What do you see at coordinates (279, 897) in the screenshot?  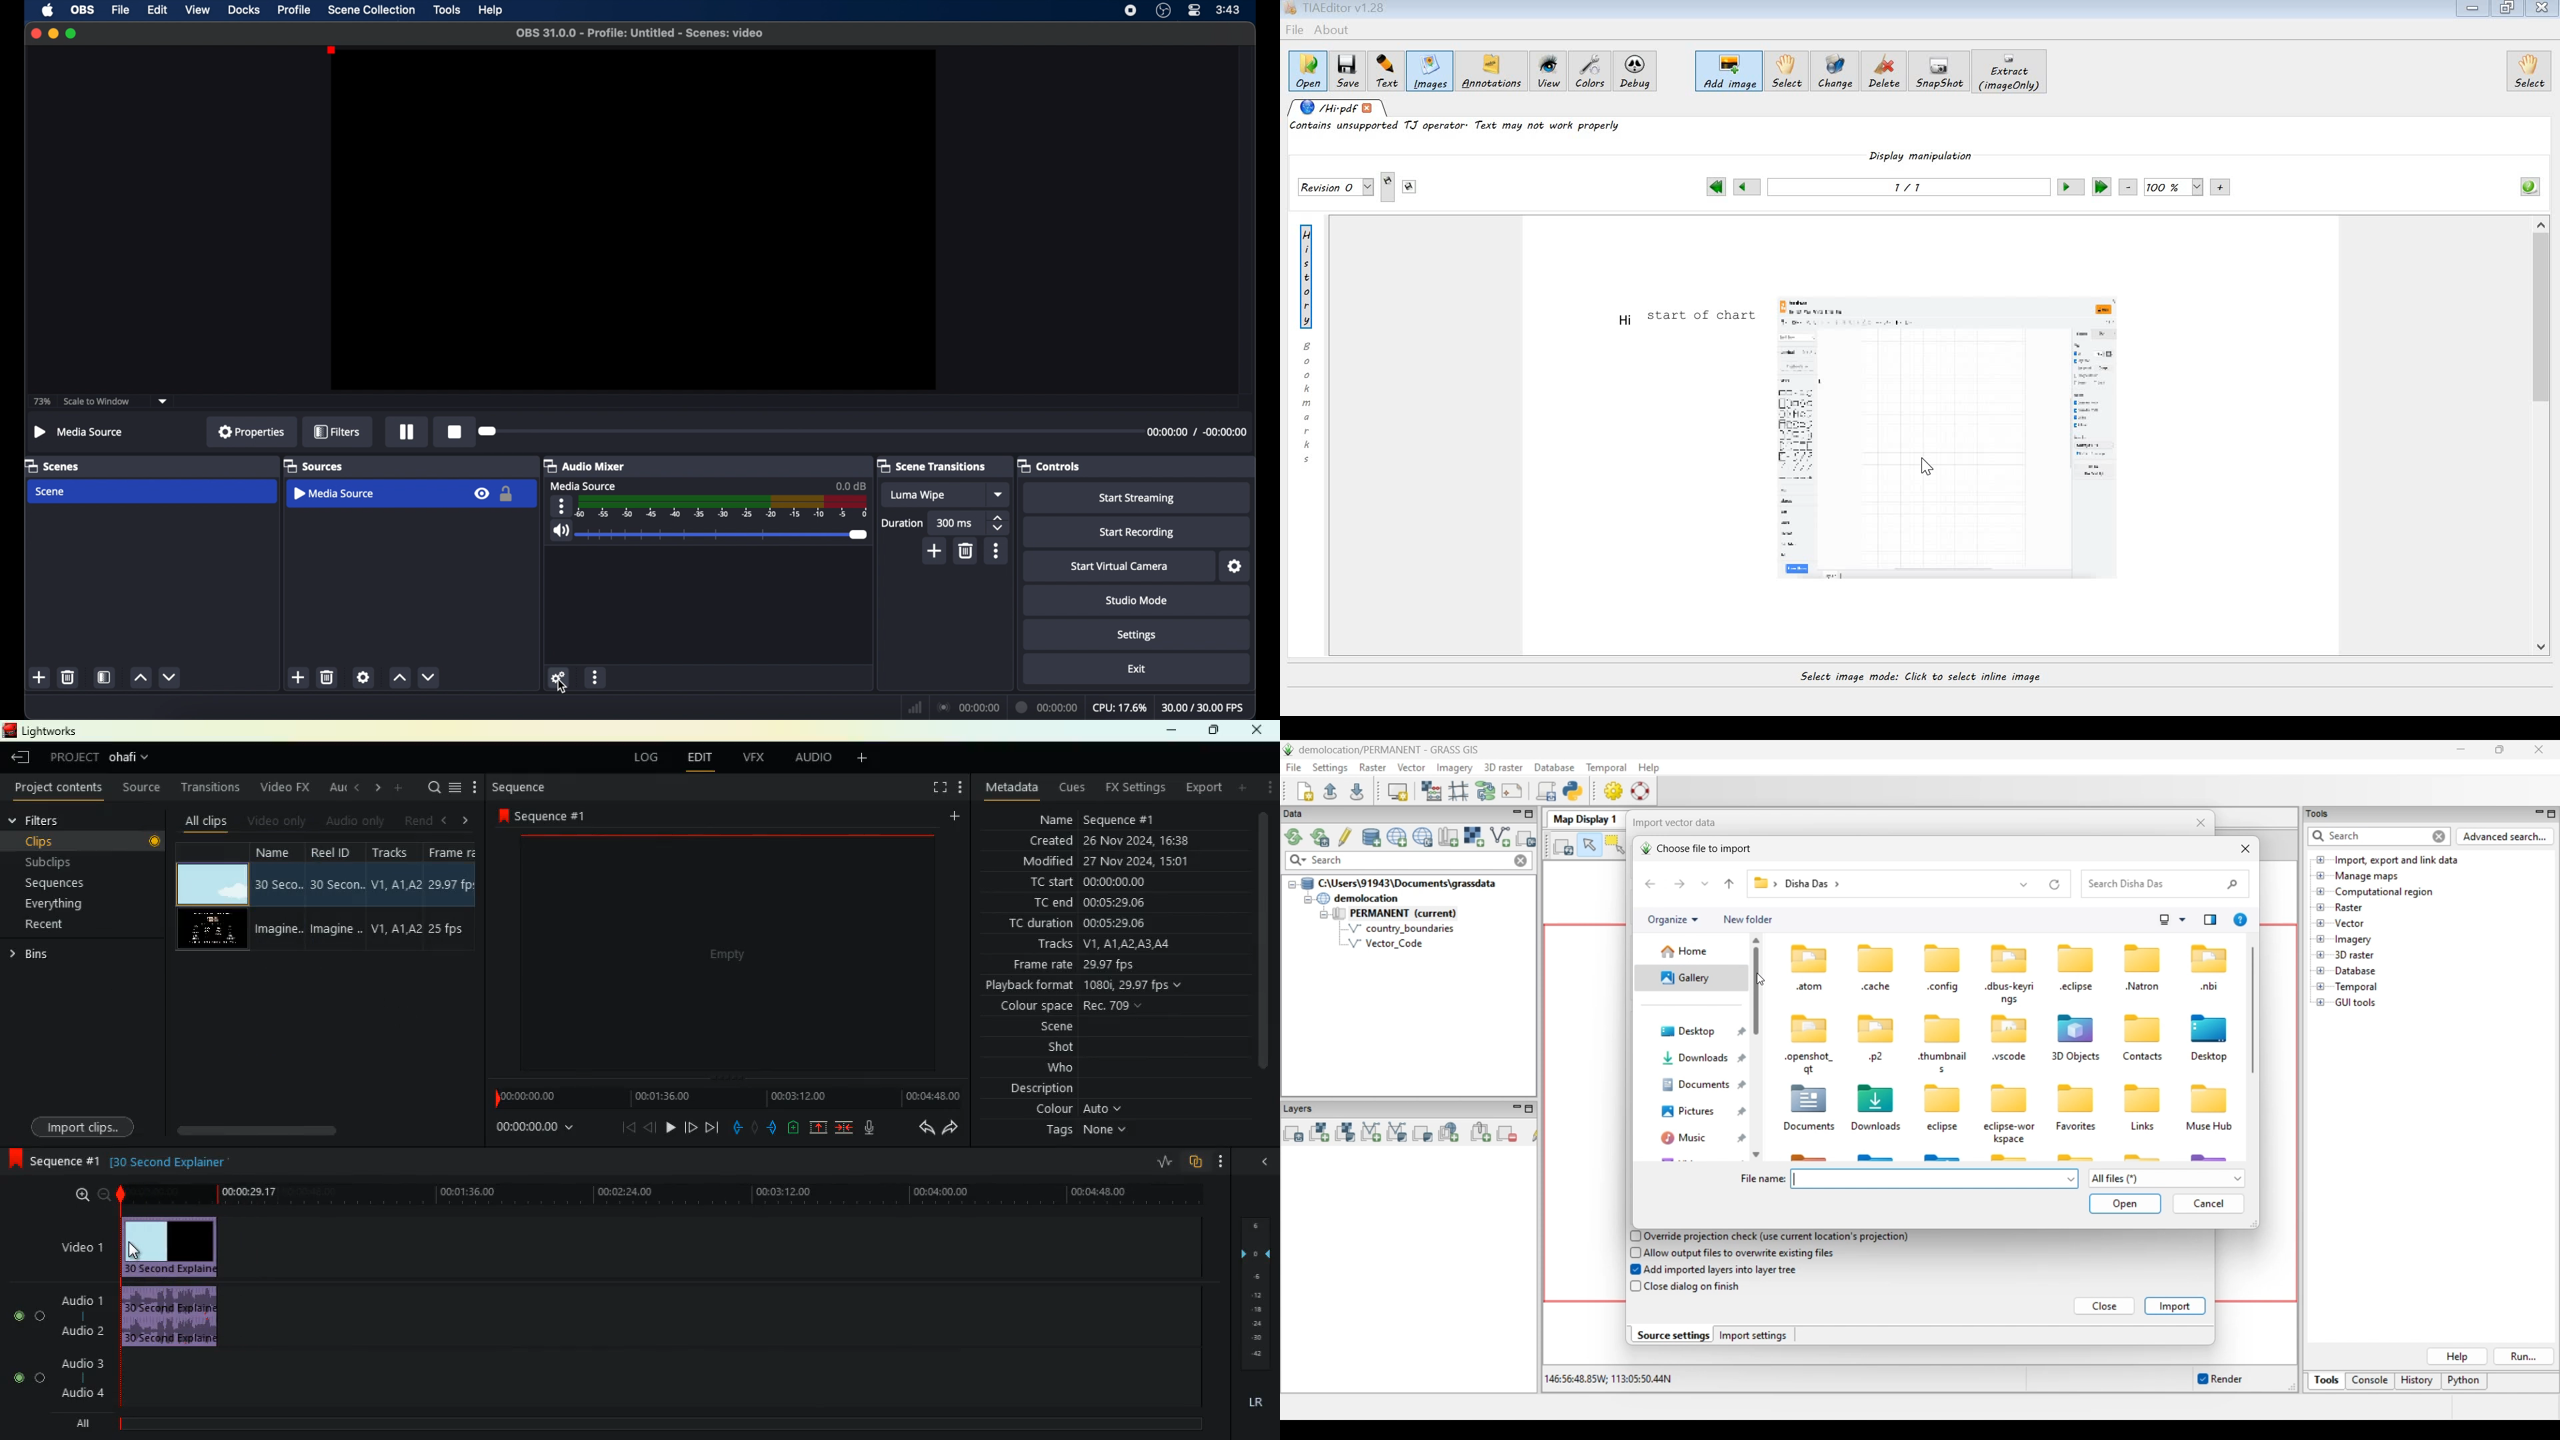 I see `name` at bounding box center [279, 897].